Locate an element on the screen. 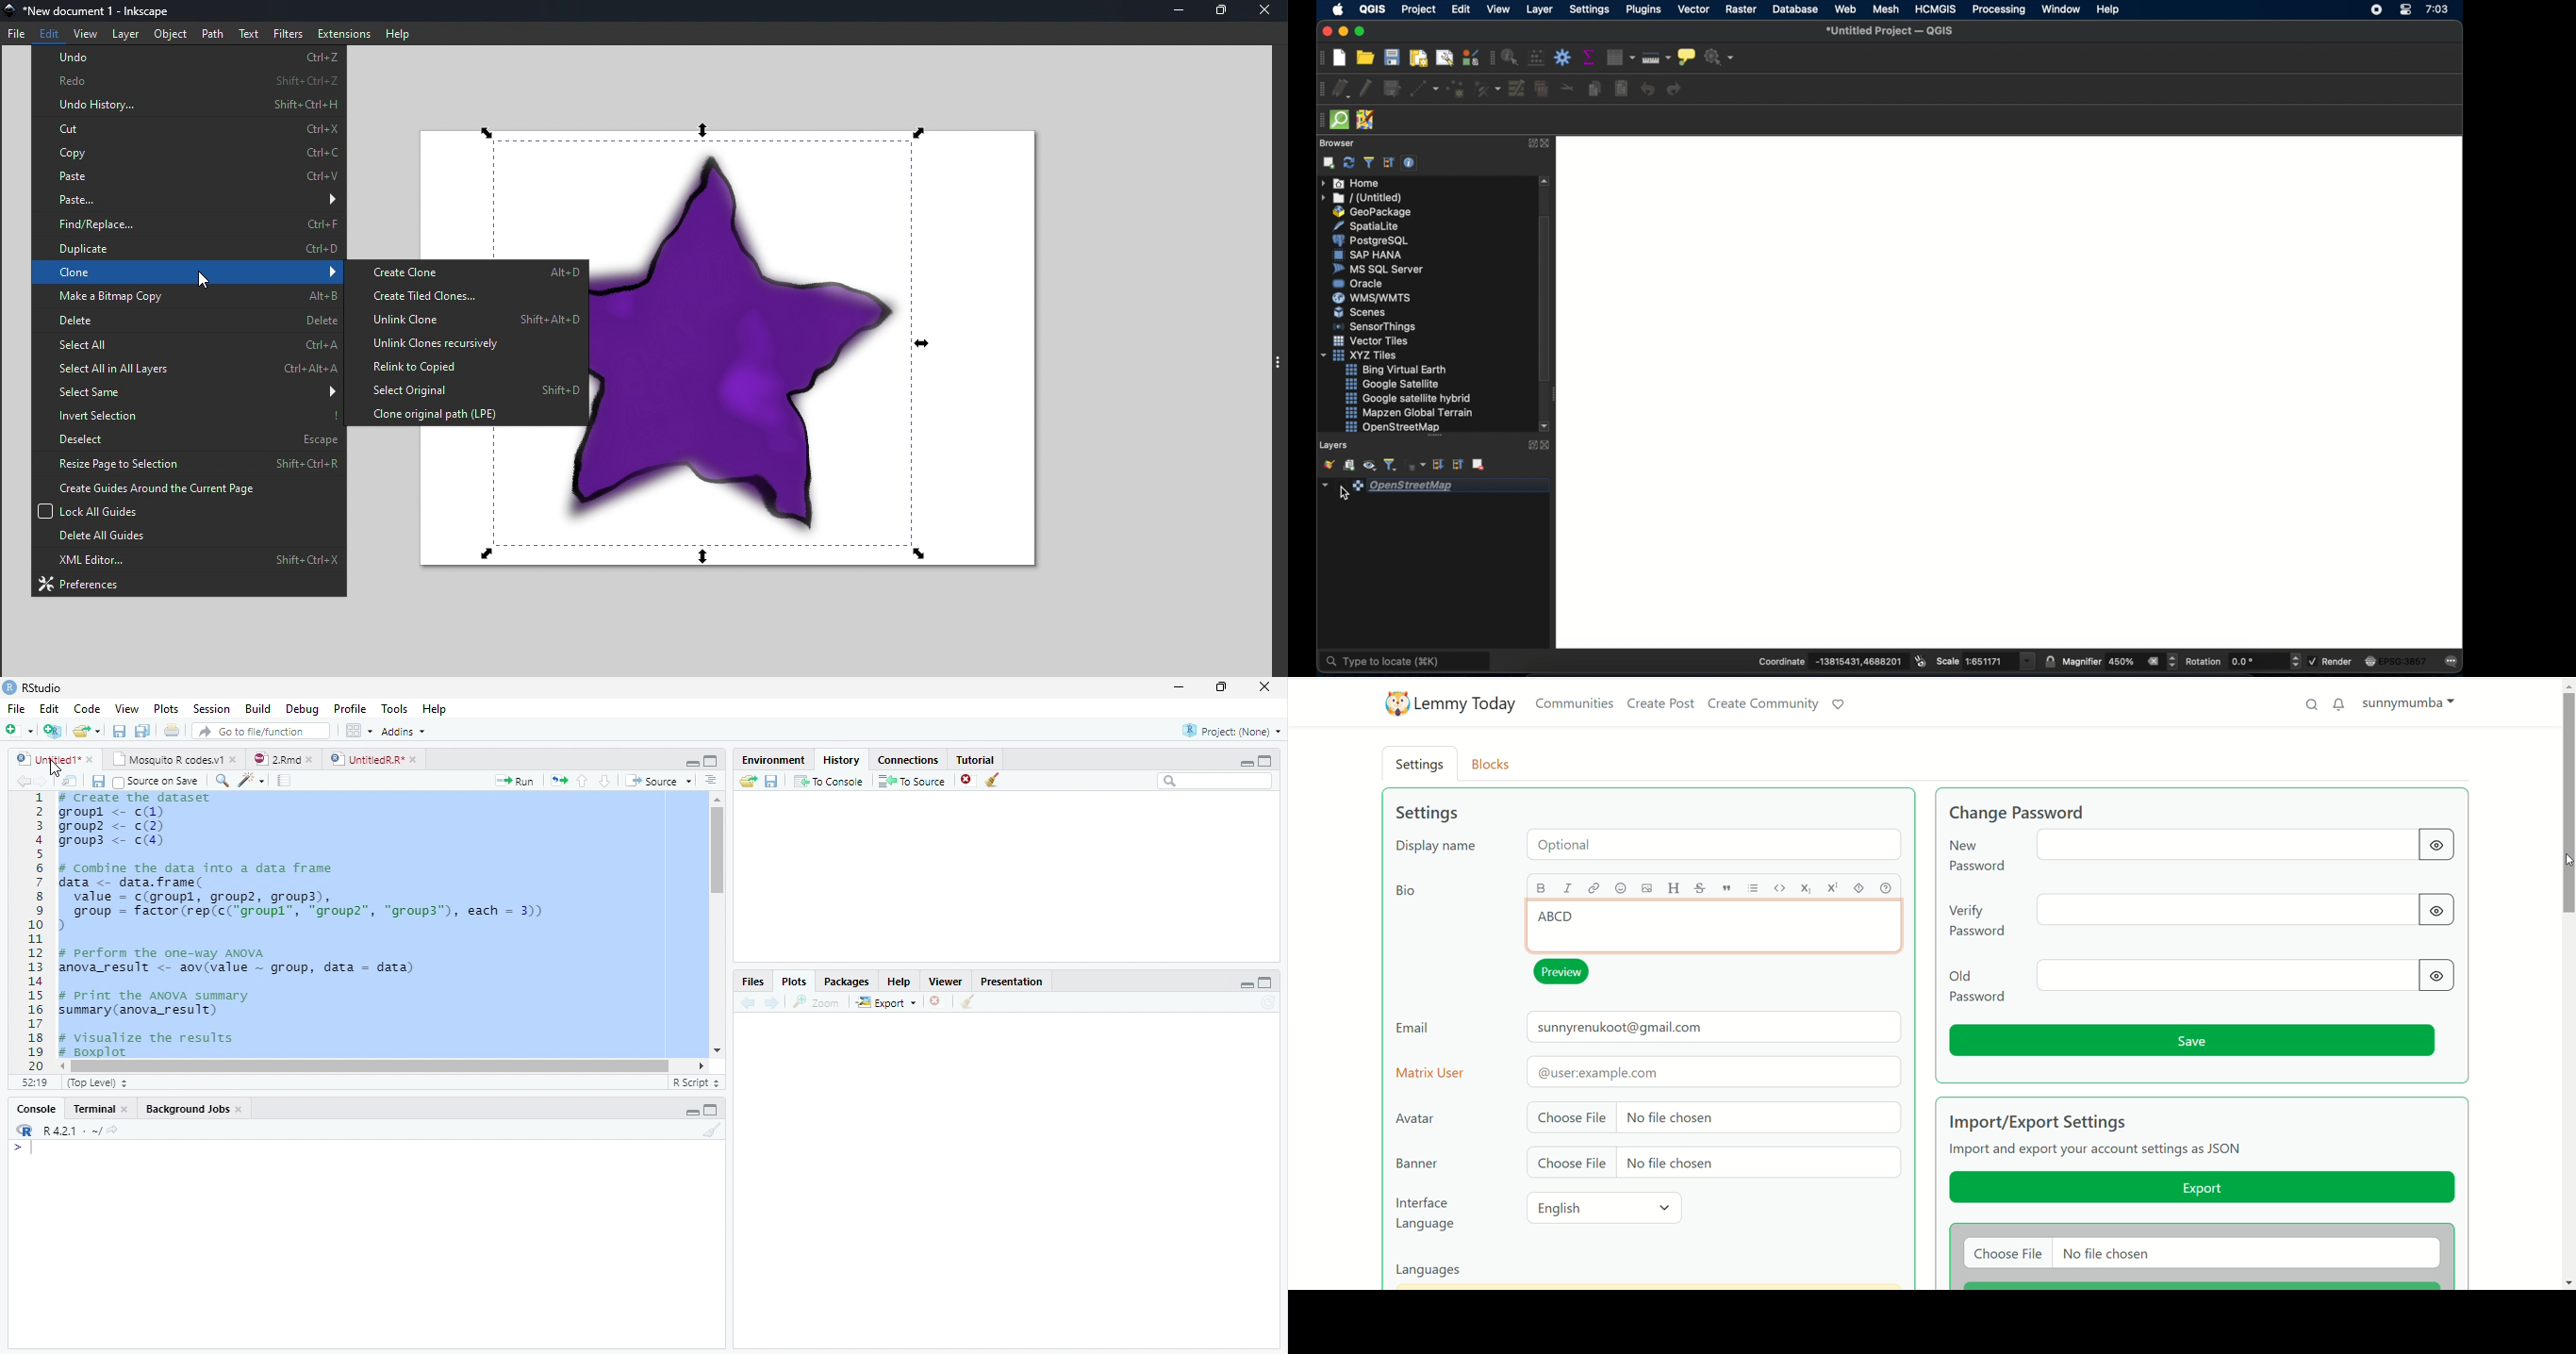 The image size is (2576, 1372). toolbox is located at coordinates (1562, 58).